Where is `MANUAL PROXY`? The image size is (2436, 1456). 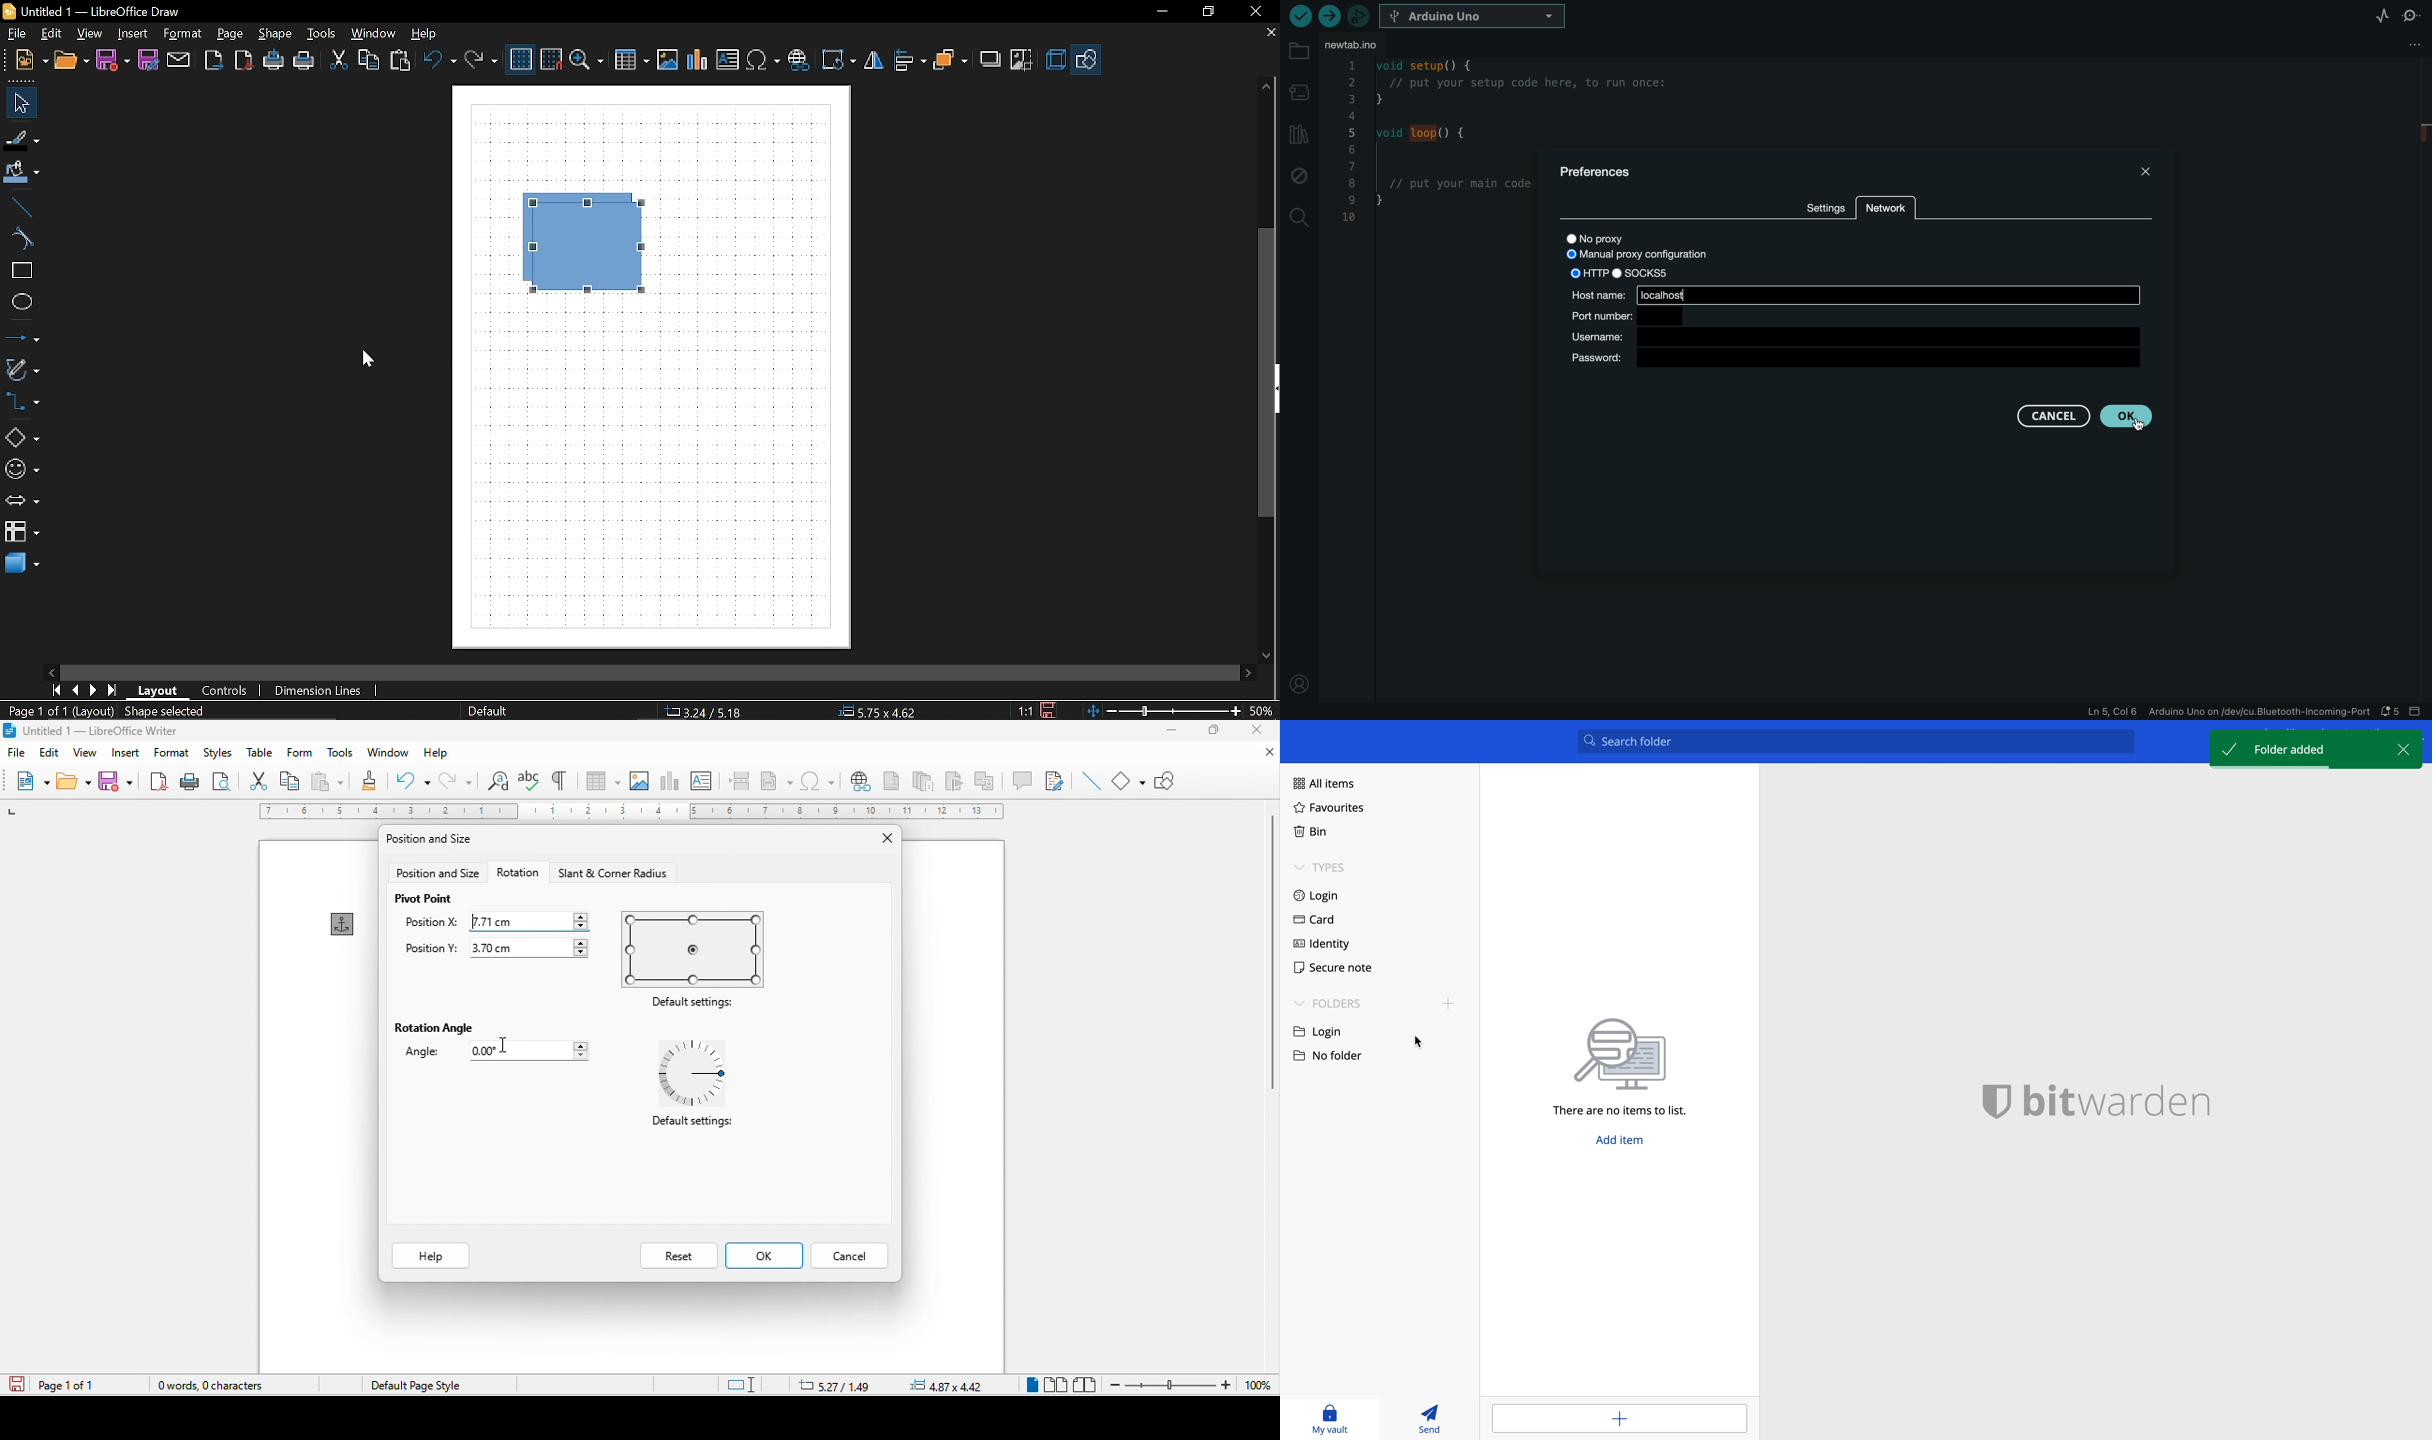
MANUAL PROXY is located at coordinates (1642, 254).